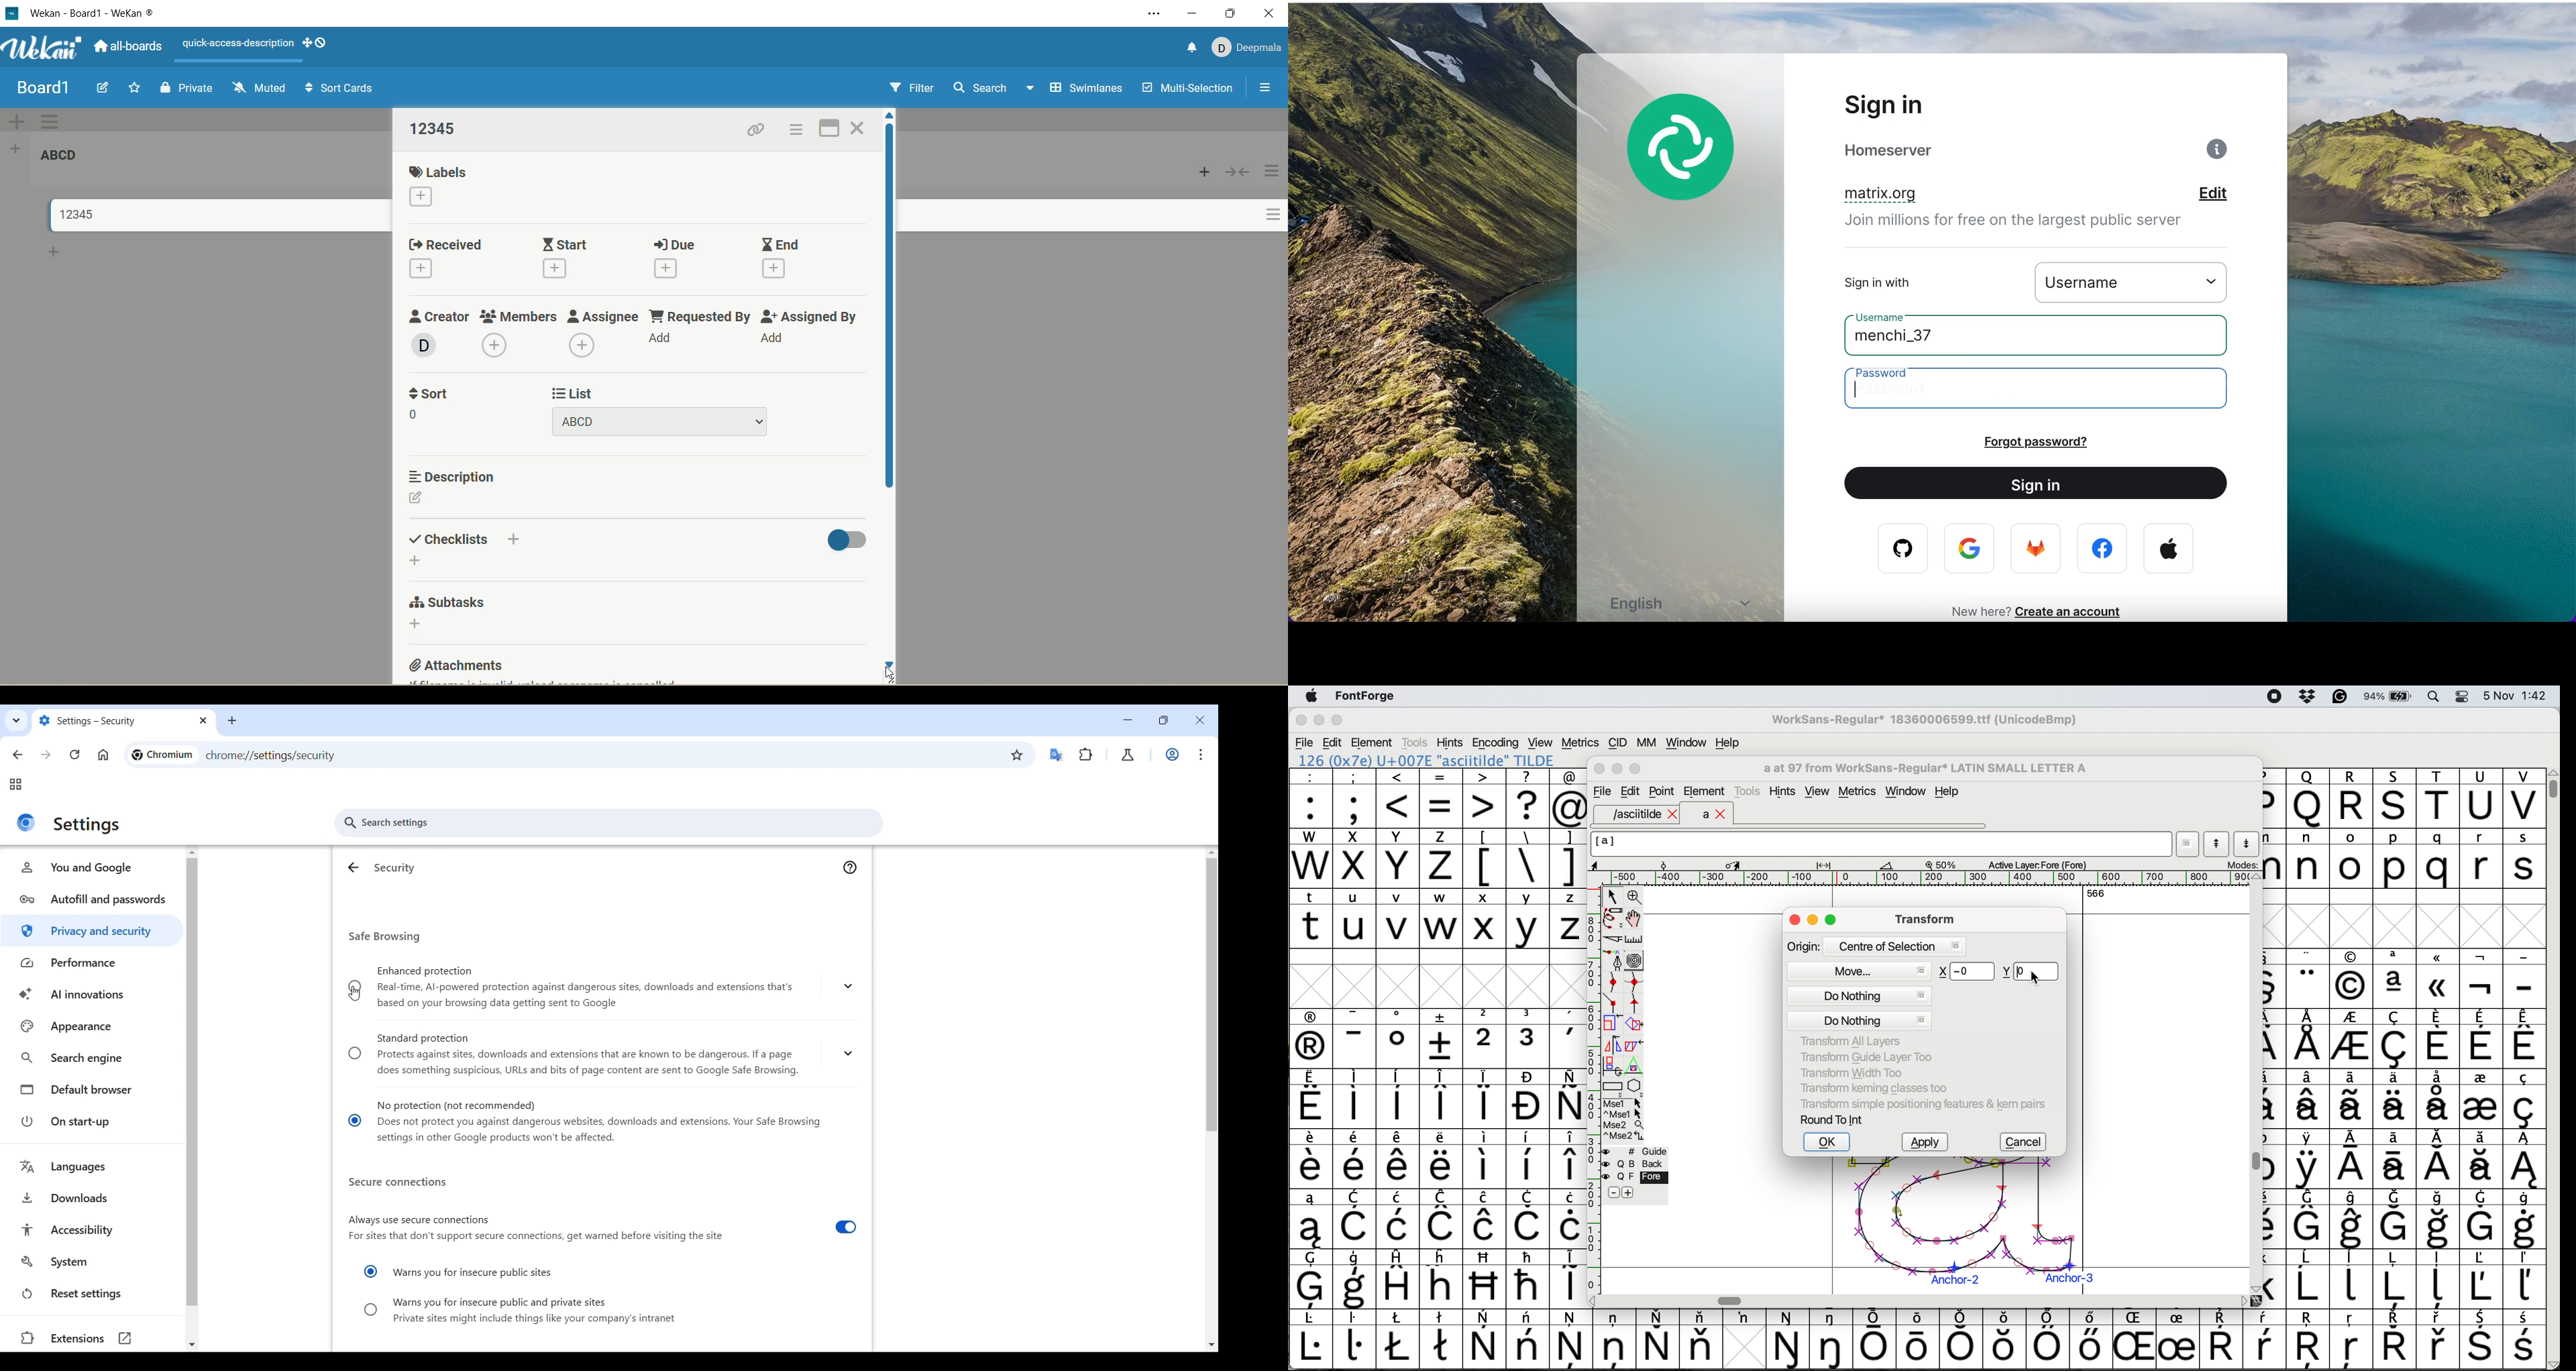 This screenshot has height=1372, width=2576. What do you see at coordinates (1232, 13) in the screenshot?
I see `maximize` at bounding box center [1232, 13].